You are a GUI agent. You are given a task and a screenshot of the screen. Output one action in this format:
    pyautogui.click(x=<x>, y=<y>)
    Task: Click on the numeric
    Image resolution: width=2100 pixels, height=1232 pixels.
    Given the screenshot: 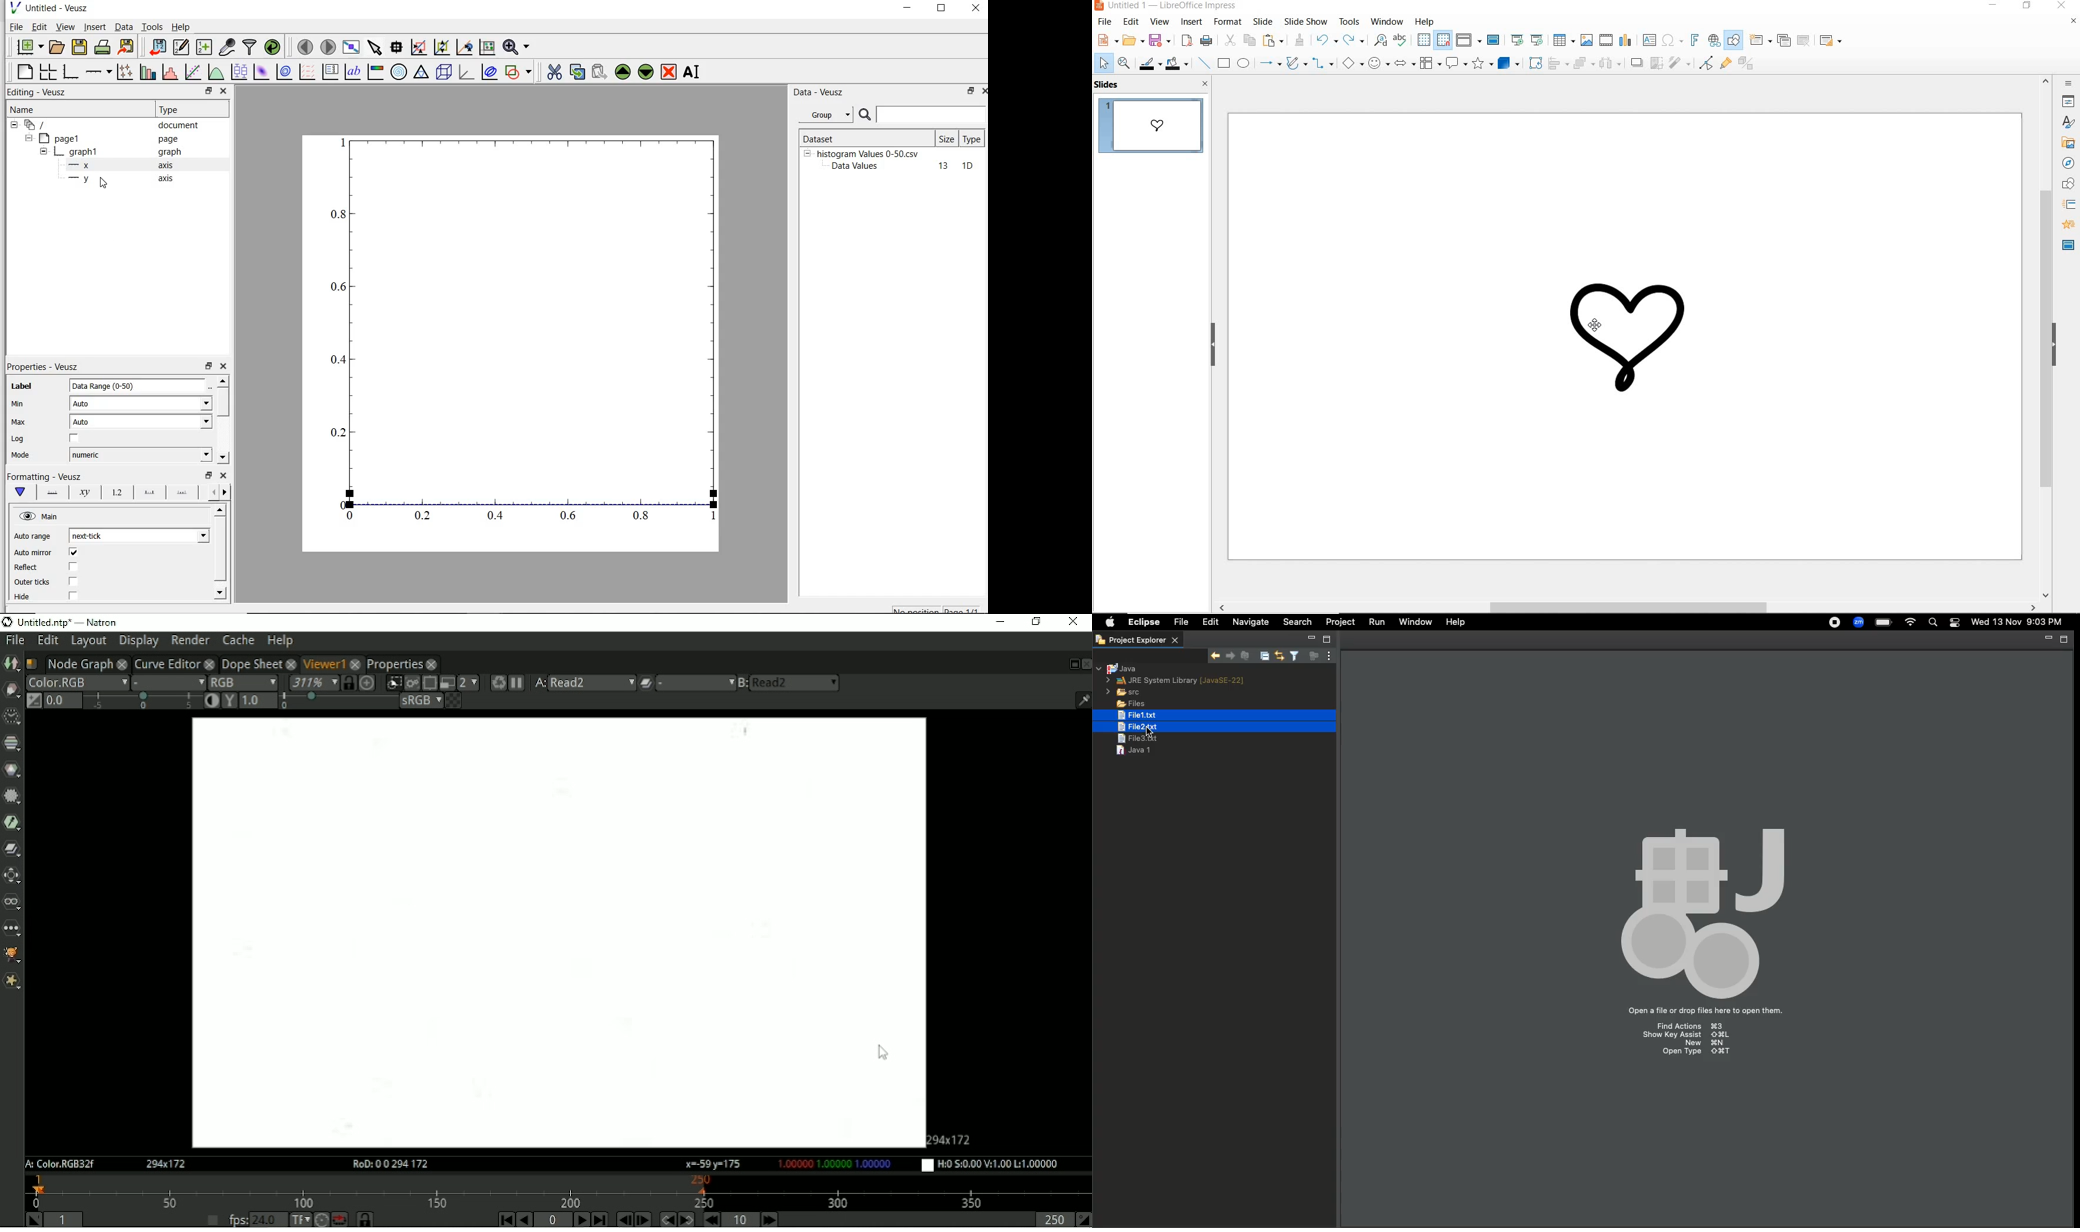 What is the action you would take?
    pyautogui.click(x=139, y=455)
    